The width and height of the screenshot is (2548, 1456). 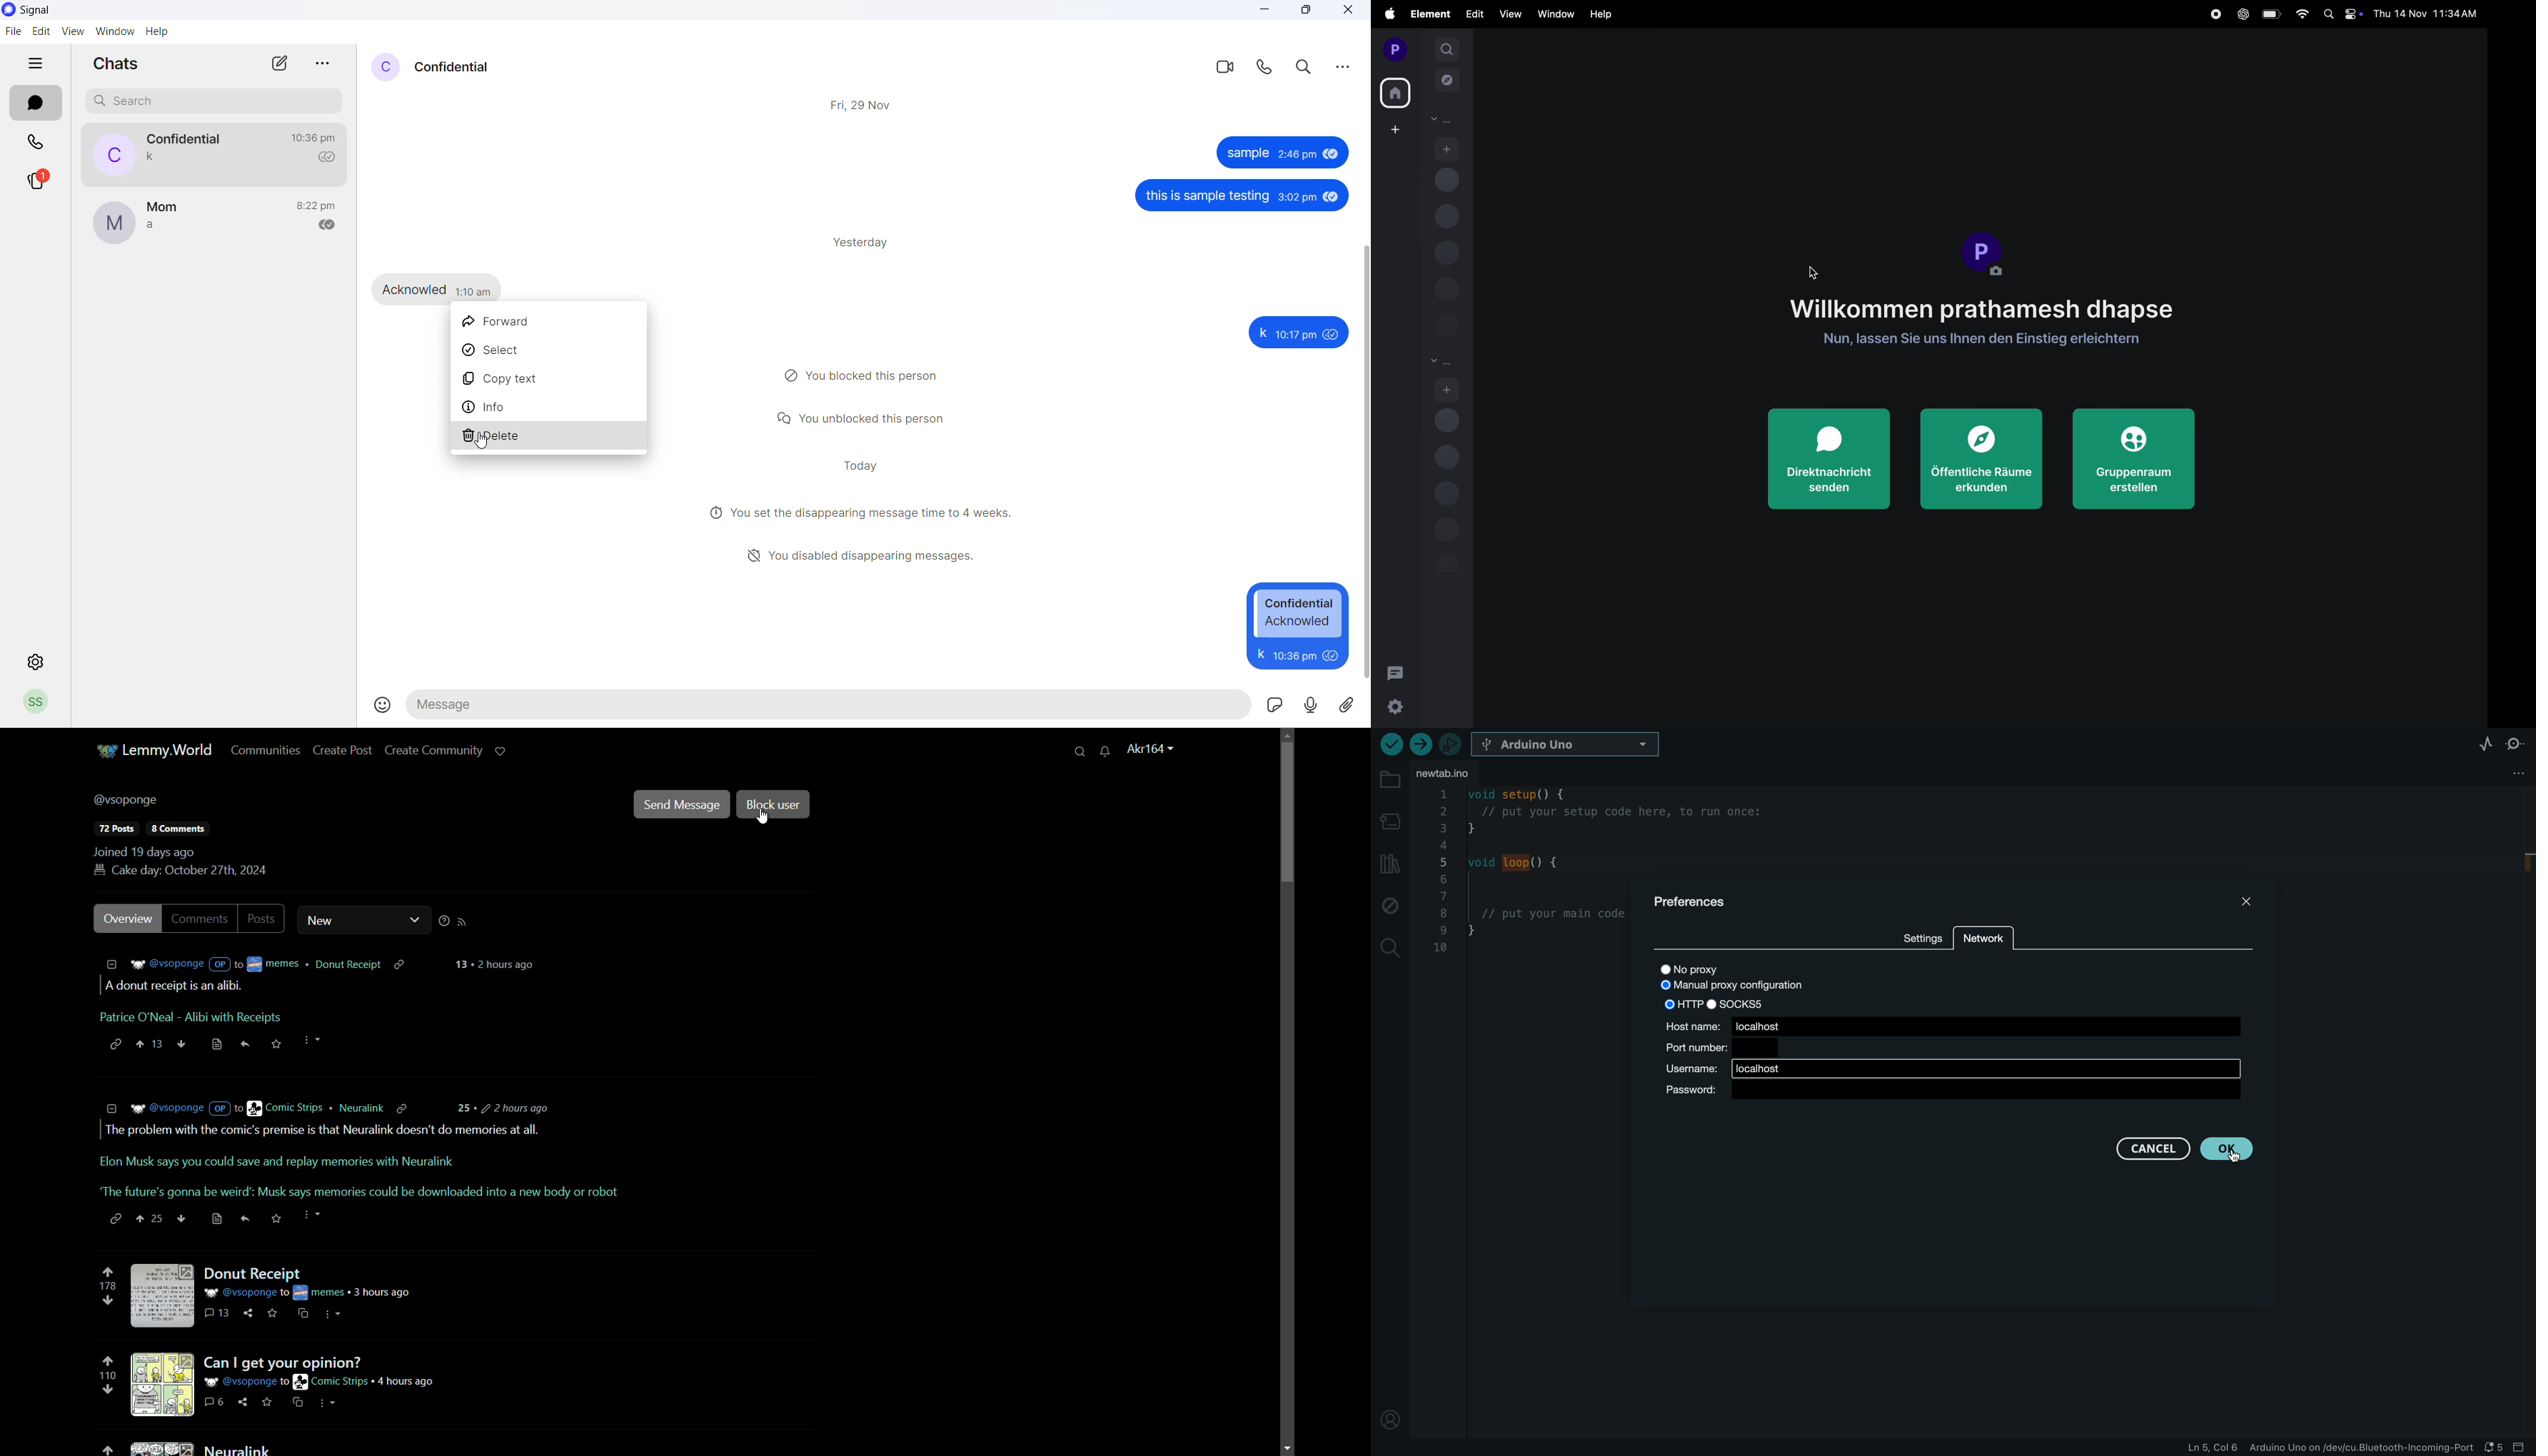 What do you see at coordinates (1152, 750) in the screenshot?
I see `username` at bounding box center [1152, 750].